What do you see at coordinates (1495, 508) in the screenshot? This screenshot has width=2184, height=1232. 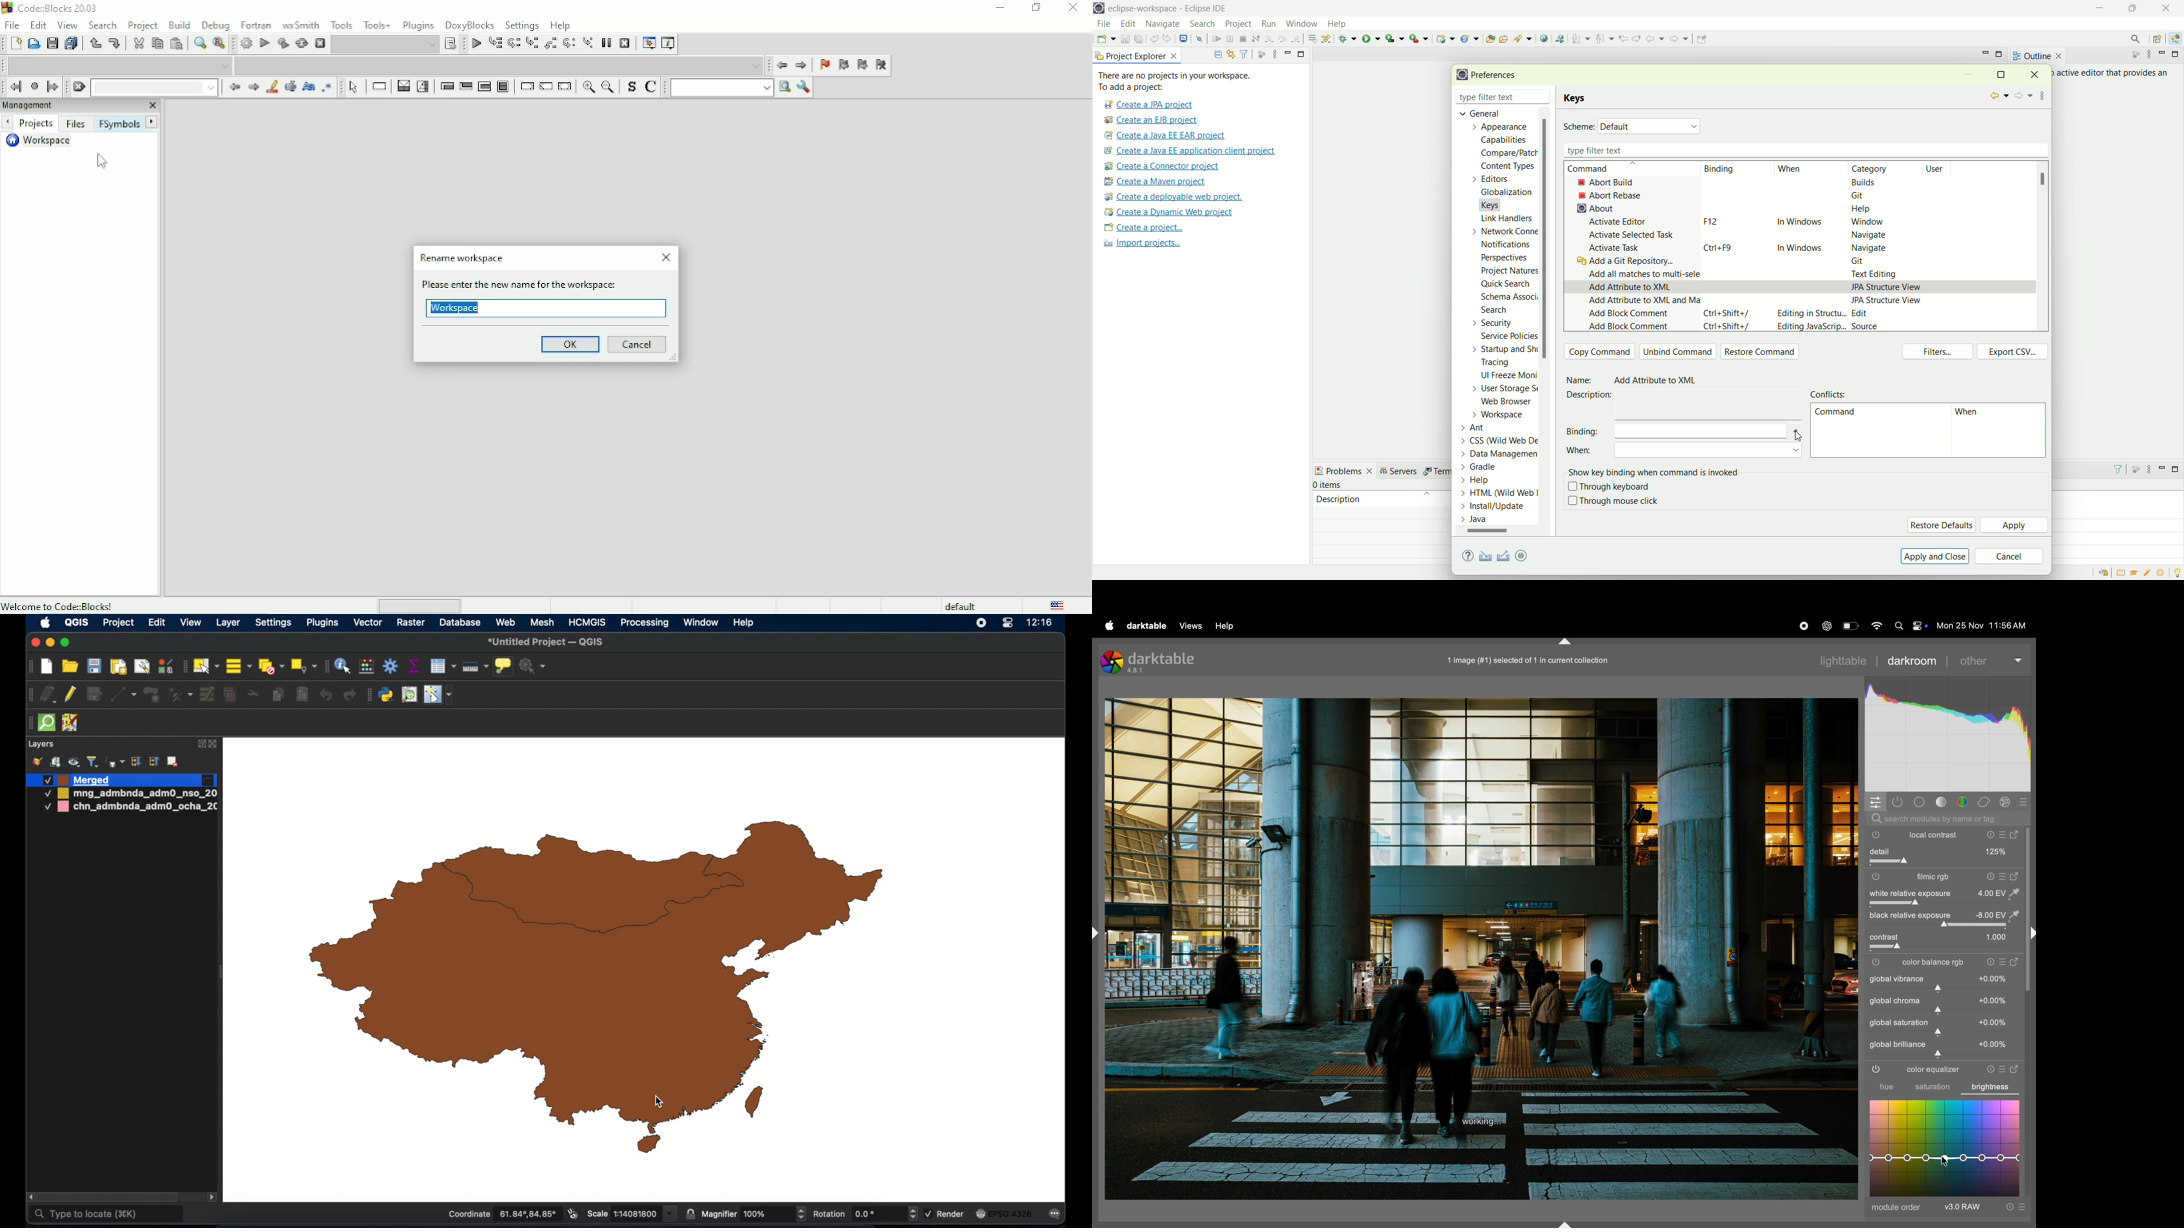 I see `Install/update` at bounding box center [1495, 508].